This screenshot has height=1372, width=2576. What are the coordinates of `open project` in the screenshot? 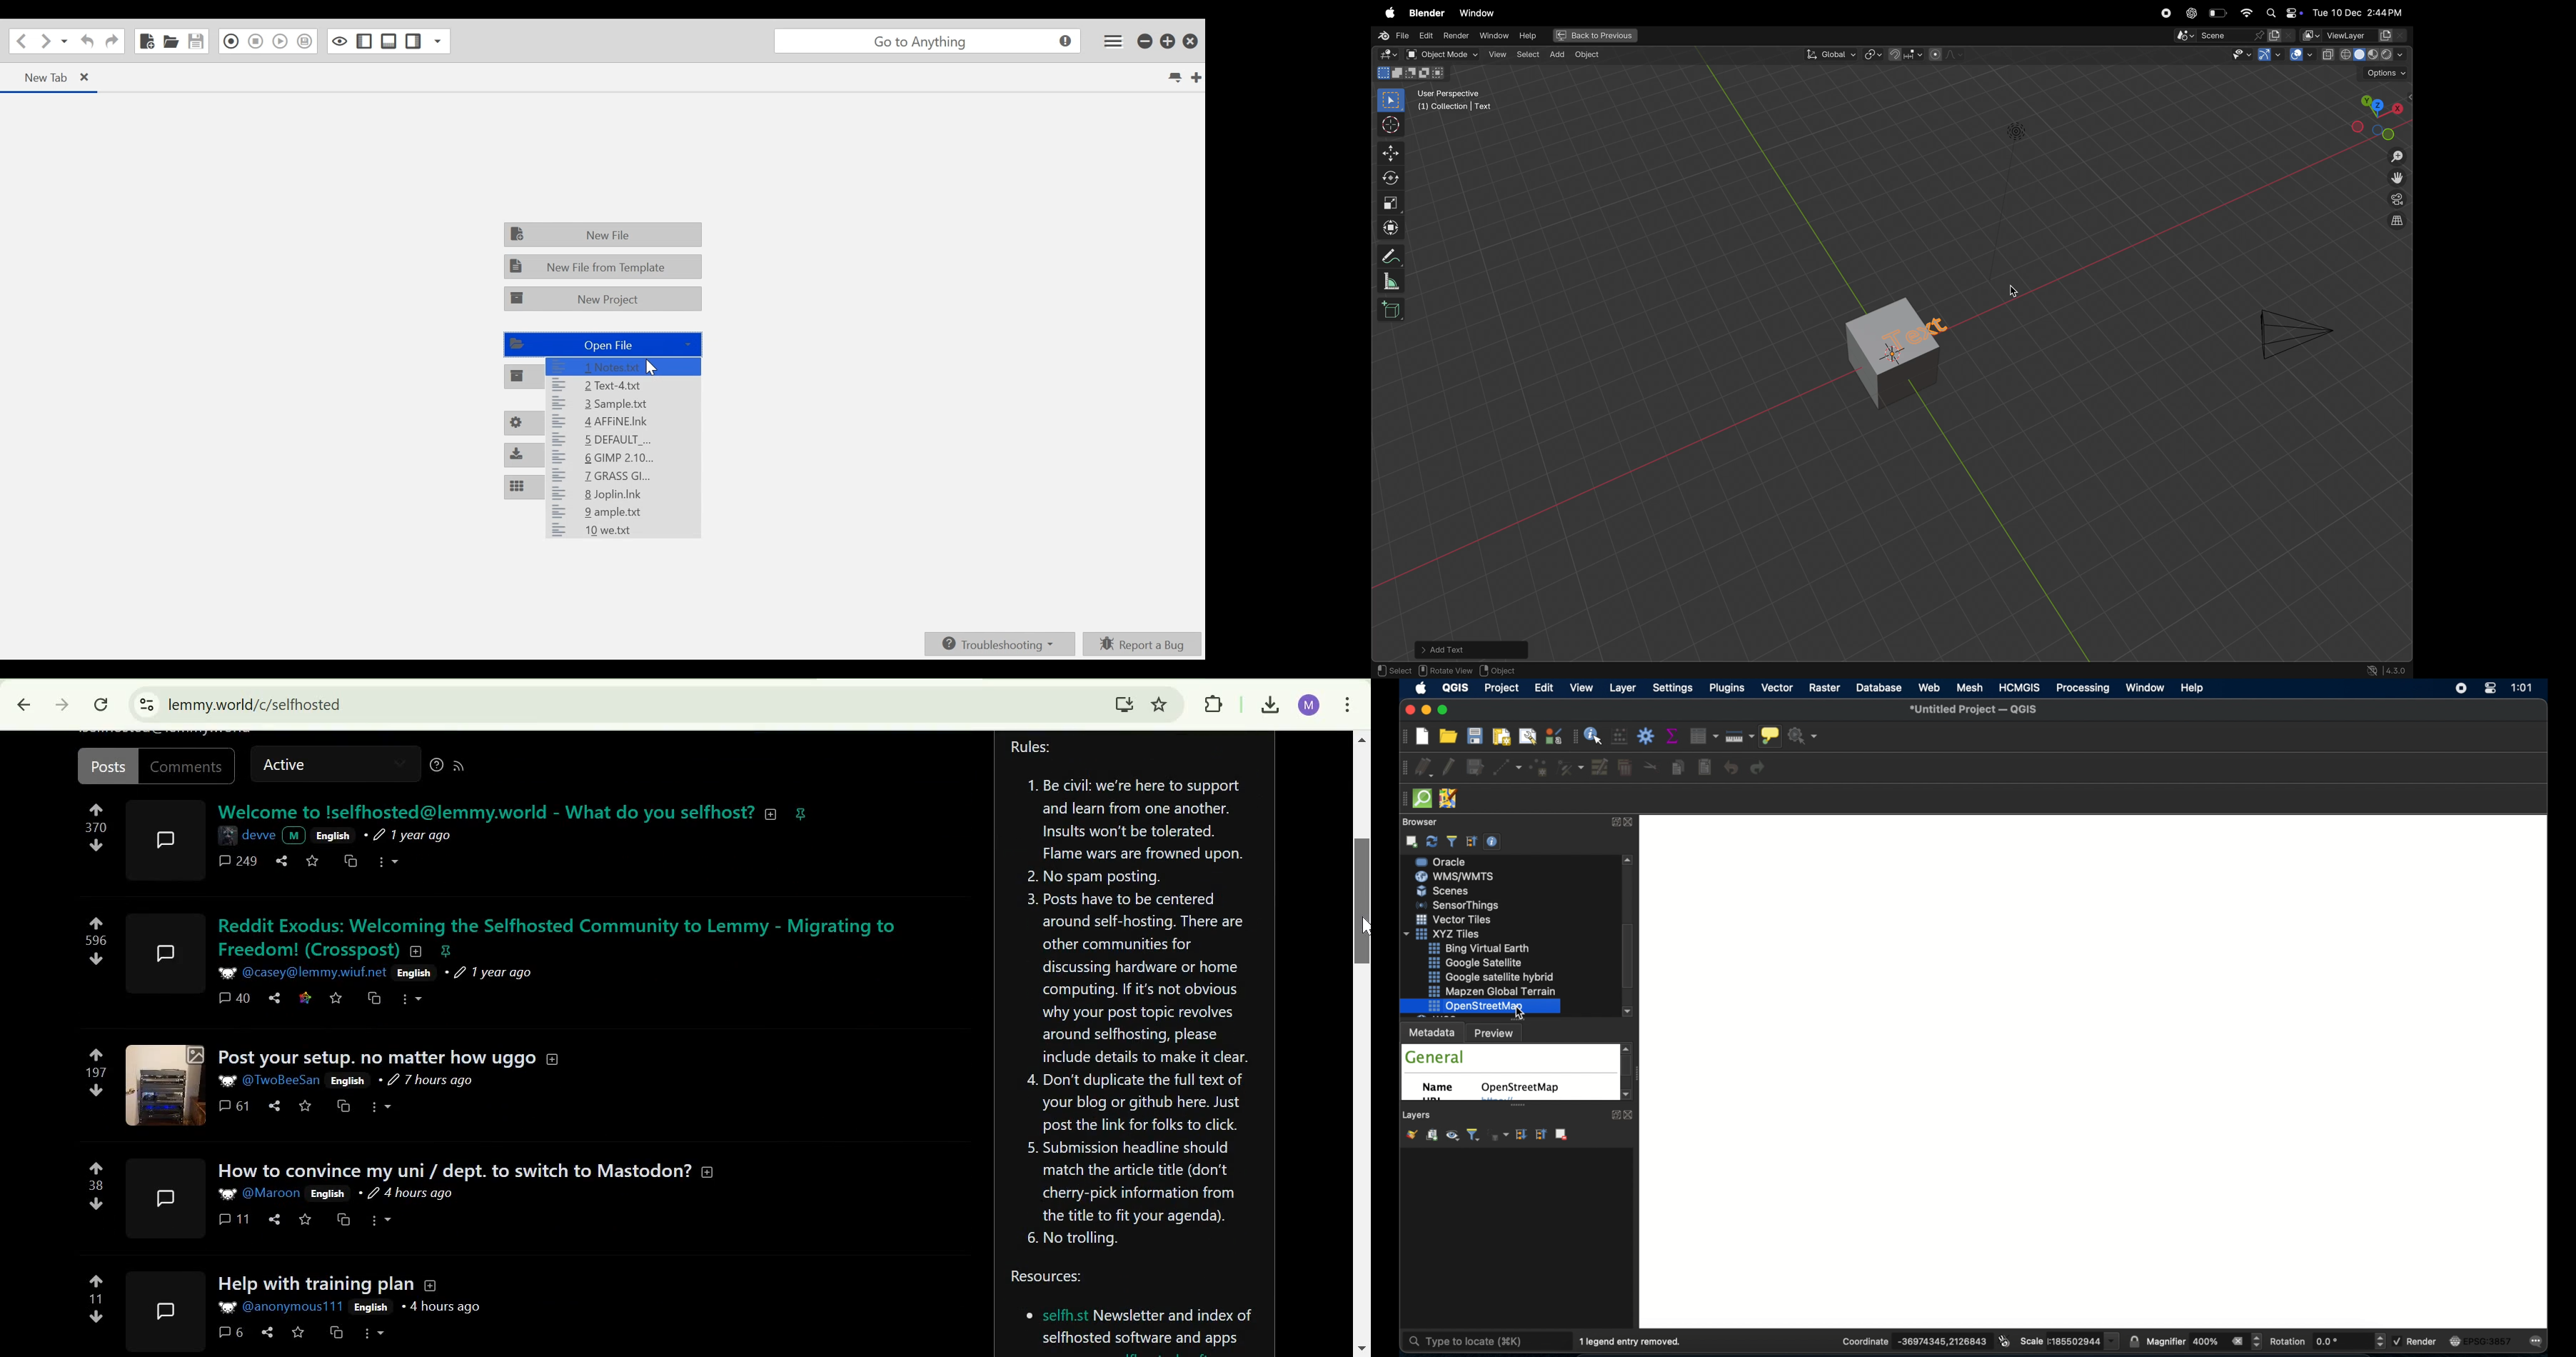 It's located at (1447, 738).